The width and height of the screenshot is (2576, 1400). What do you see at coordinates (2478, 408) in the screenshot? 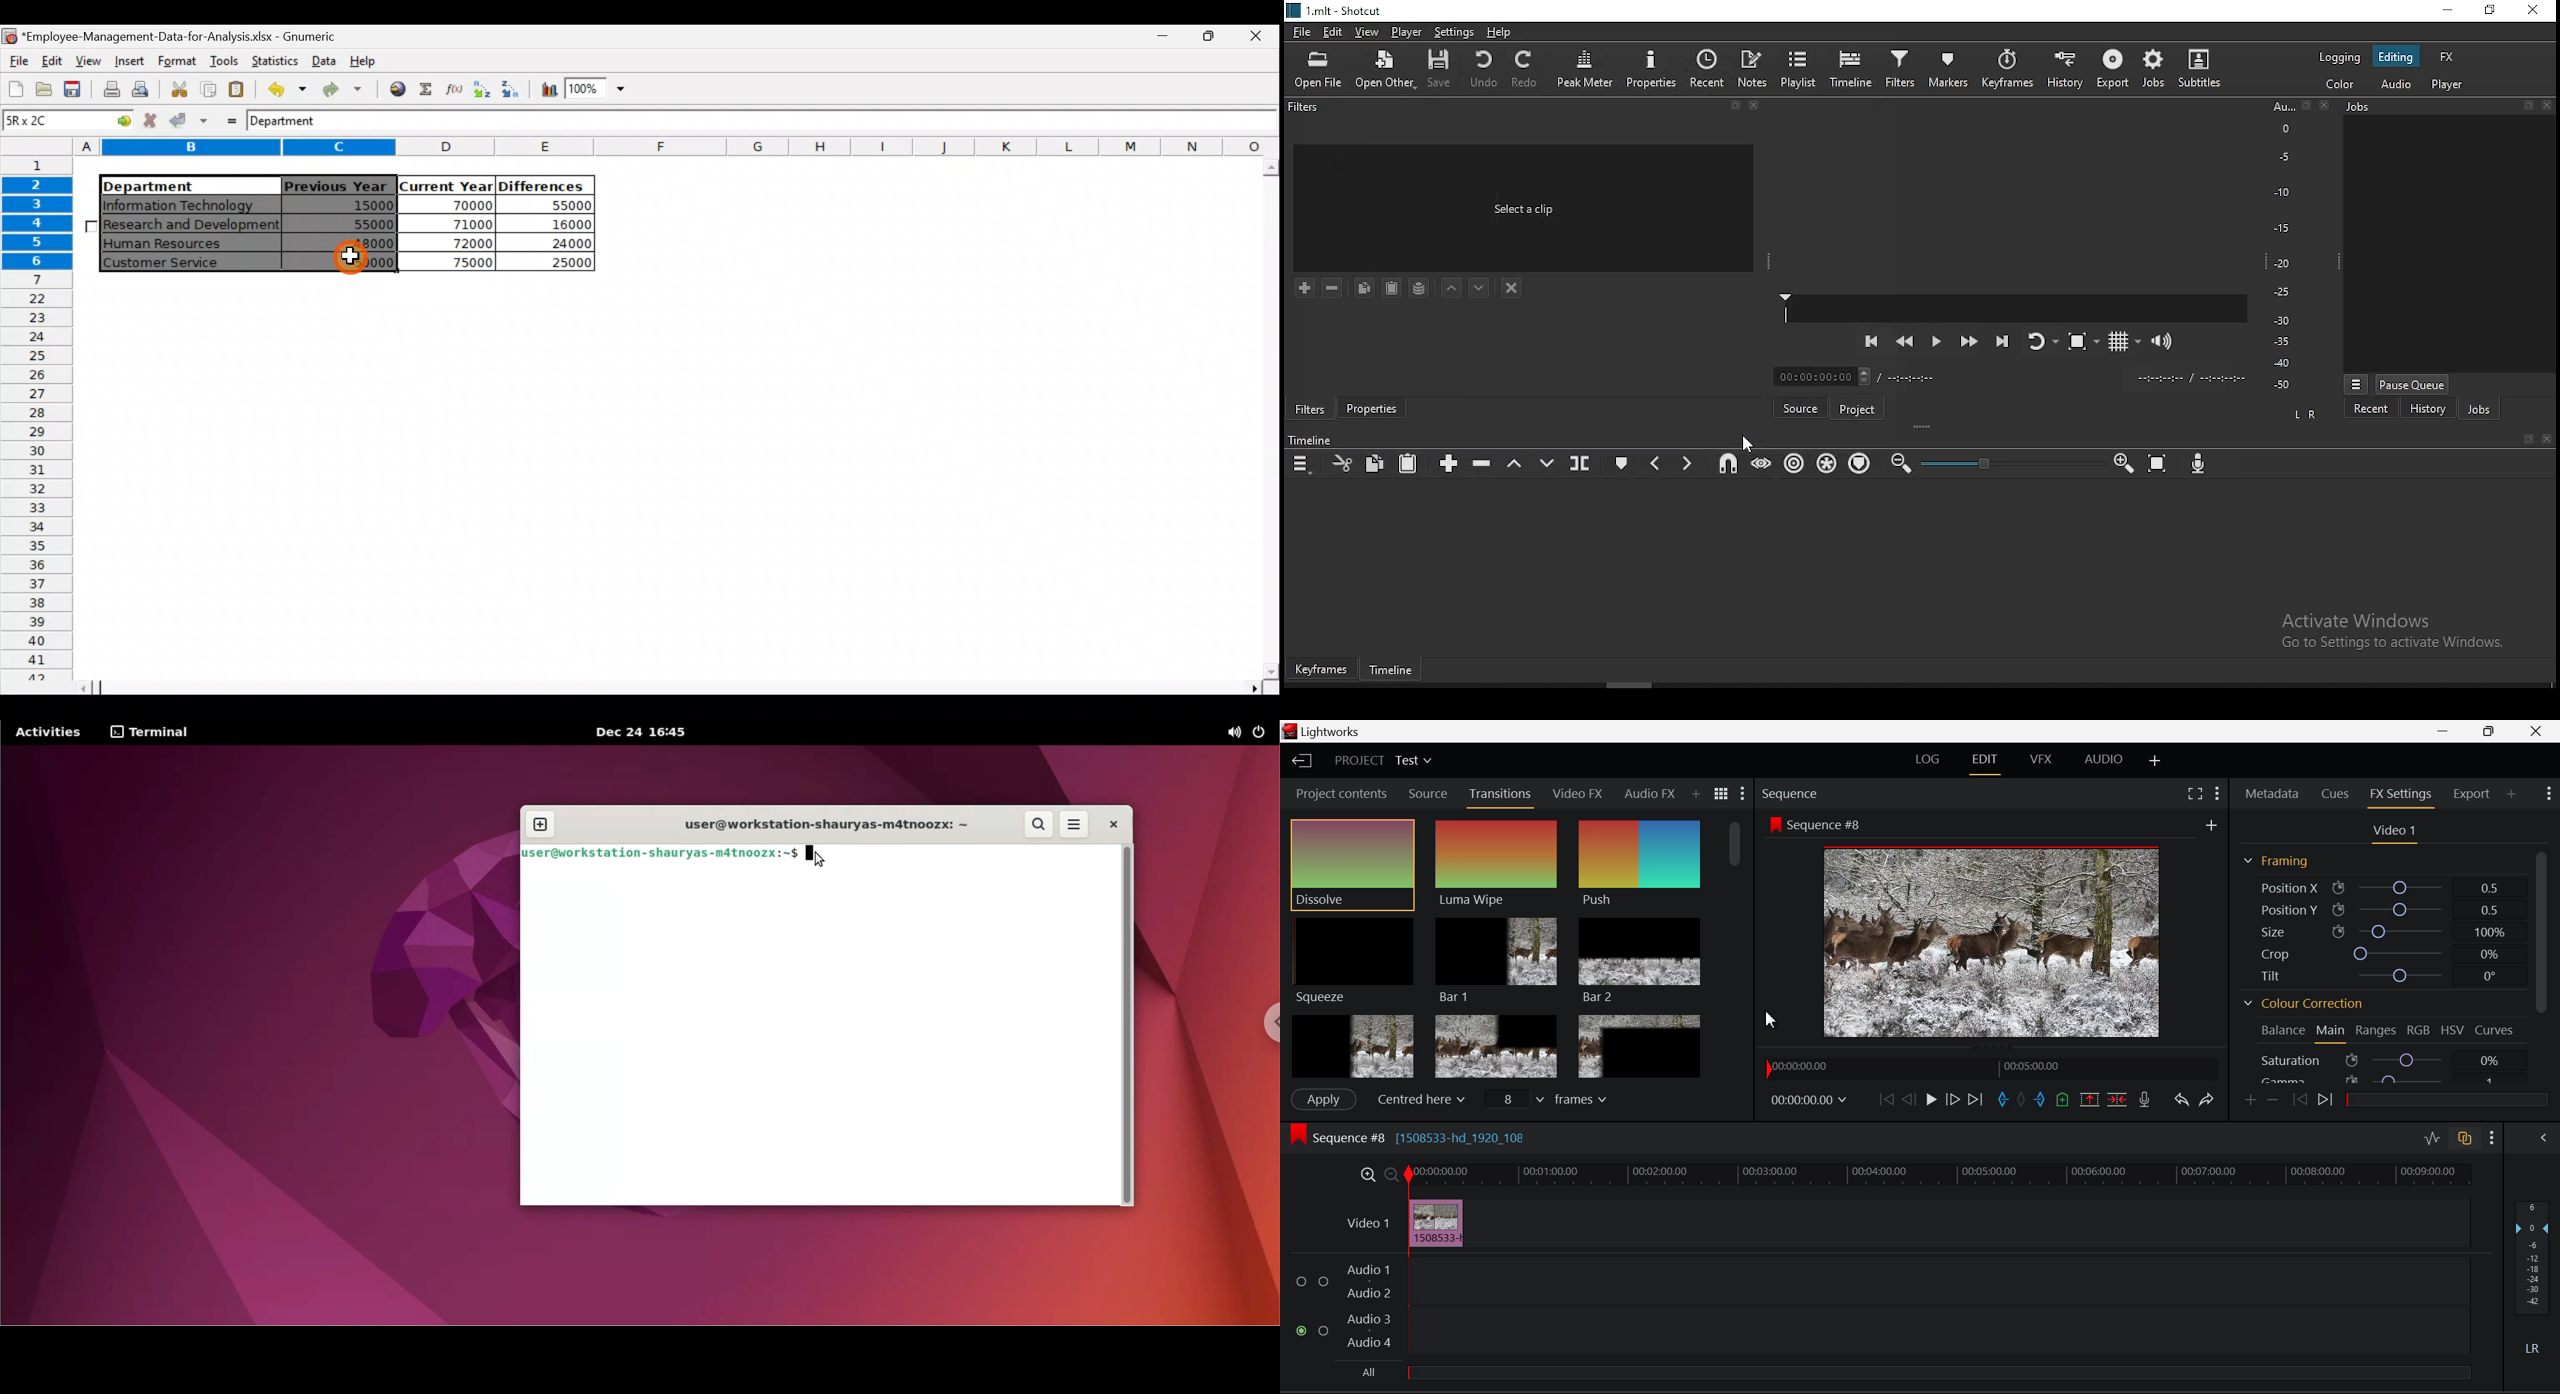
I see `jobs` at bounding box center [2478, 408].